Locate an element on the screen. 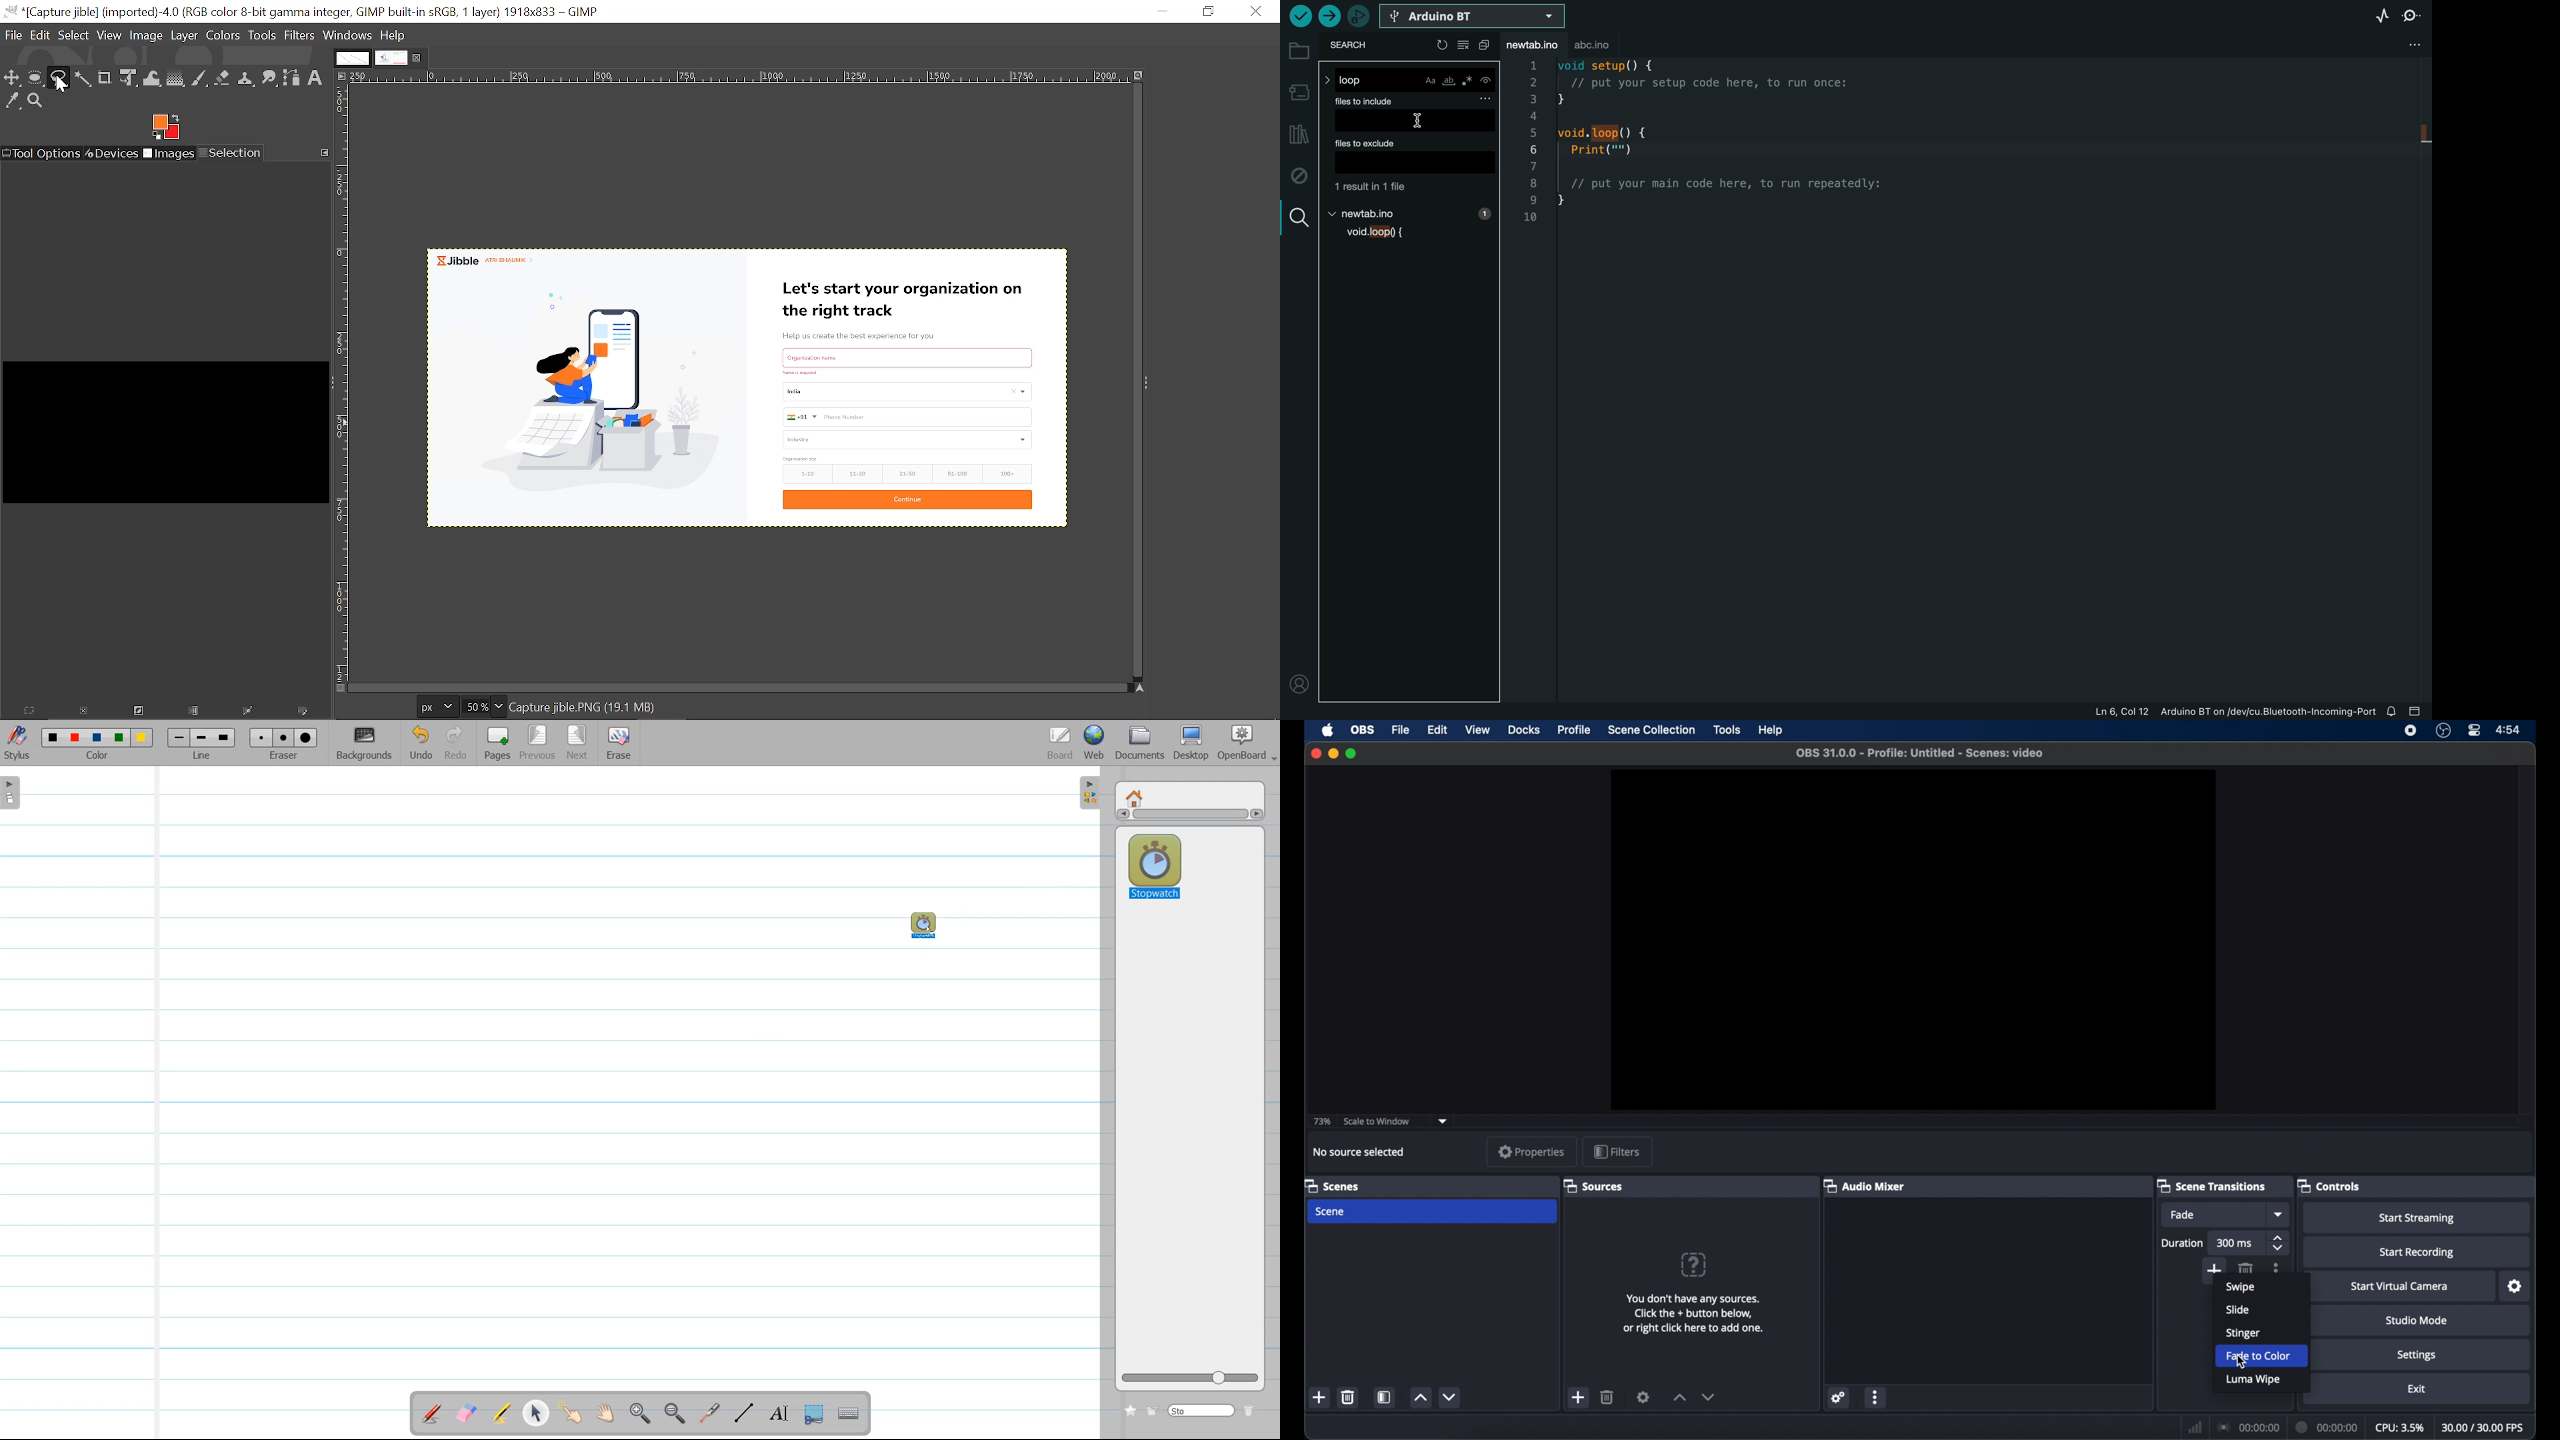 The height and width of the screenshot is (1456, 2576). settings is located at coordinates (2515, 1287).